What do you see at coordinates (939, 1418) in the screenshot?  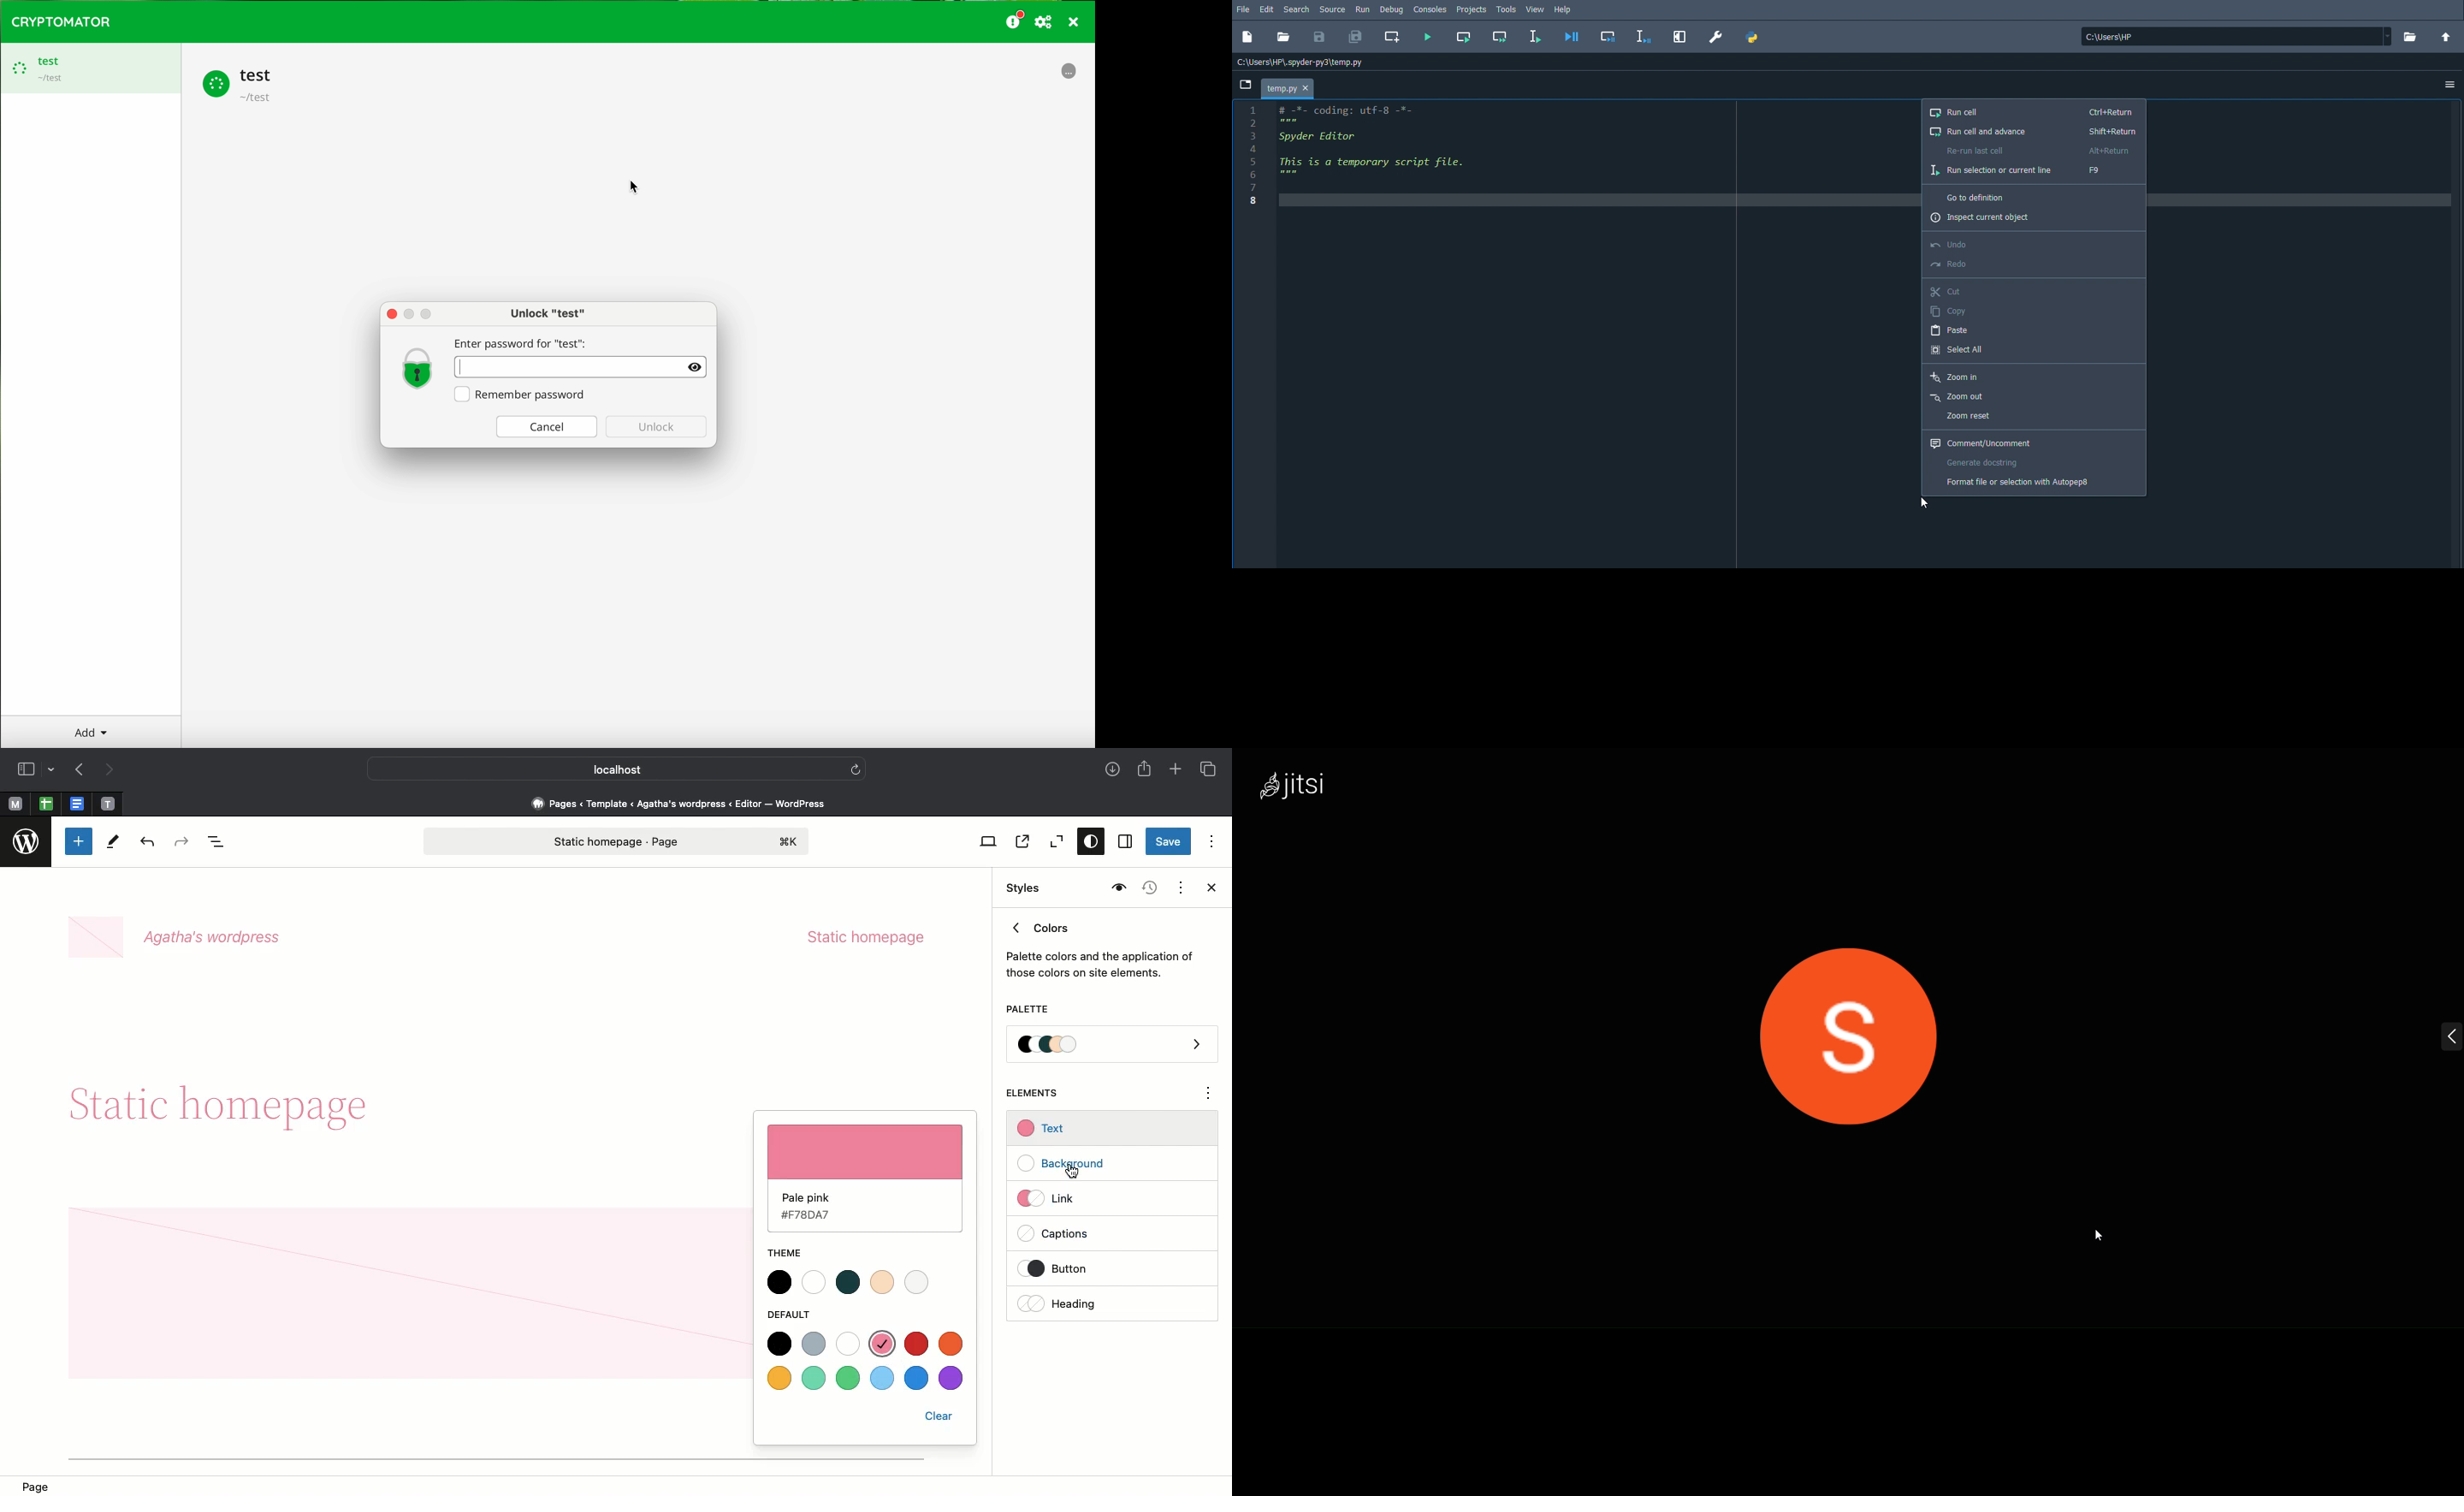 I see `Clear` at bounding box center [939, 1418].